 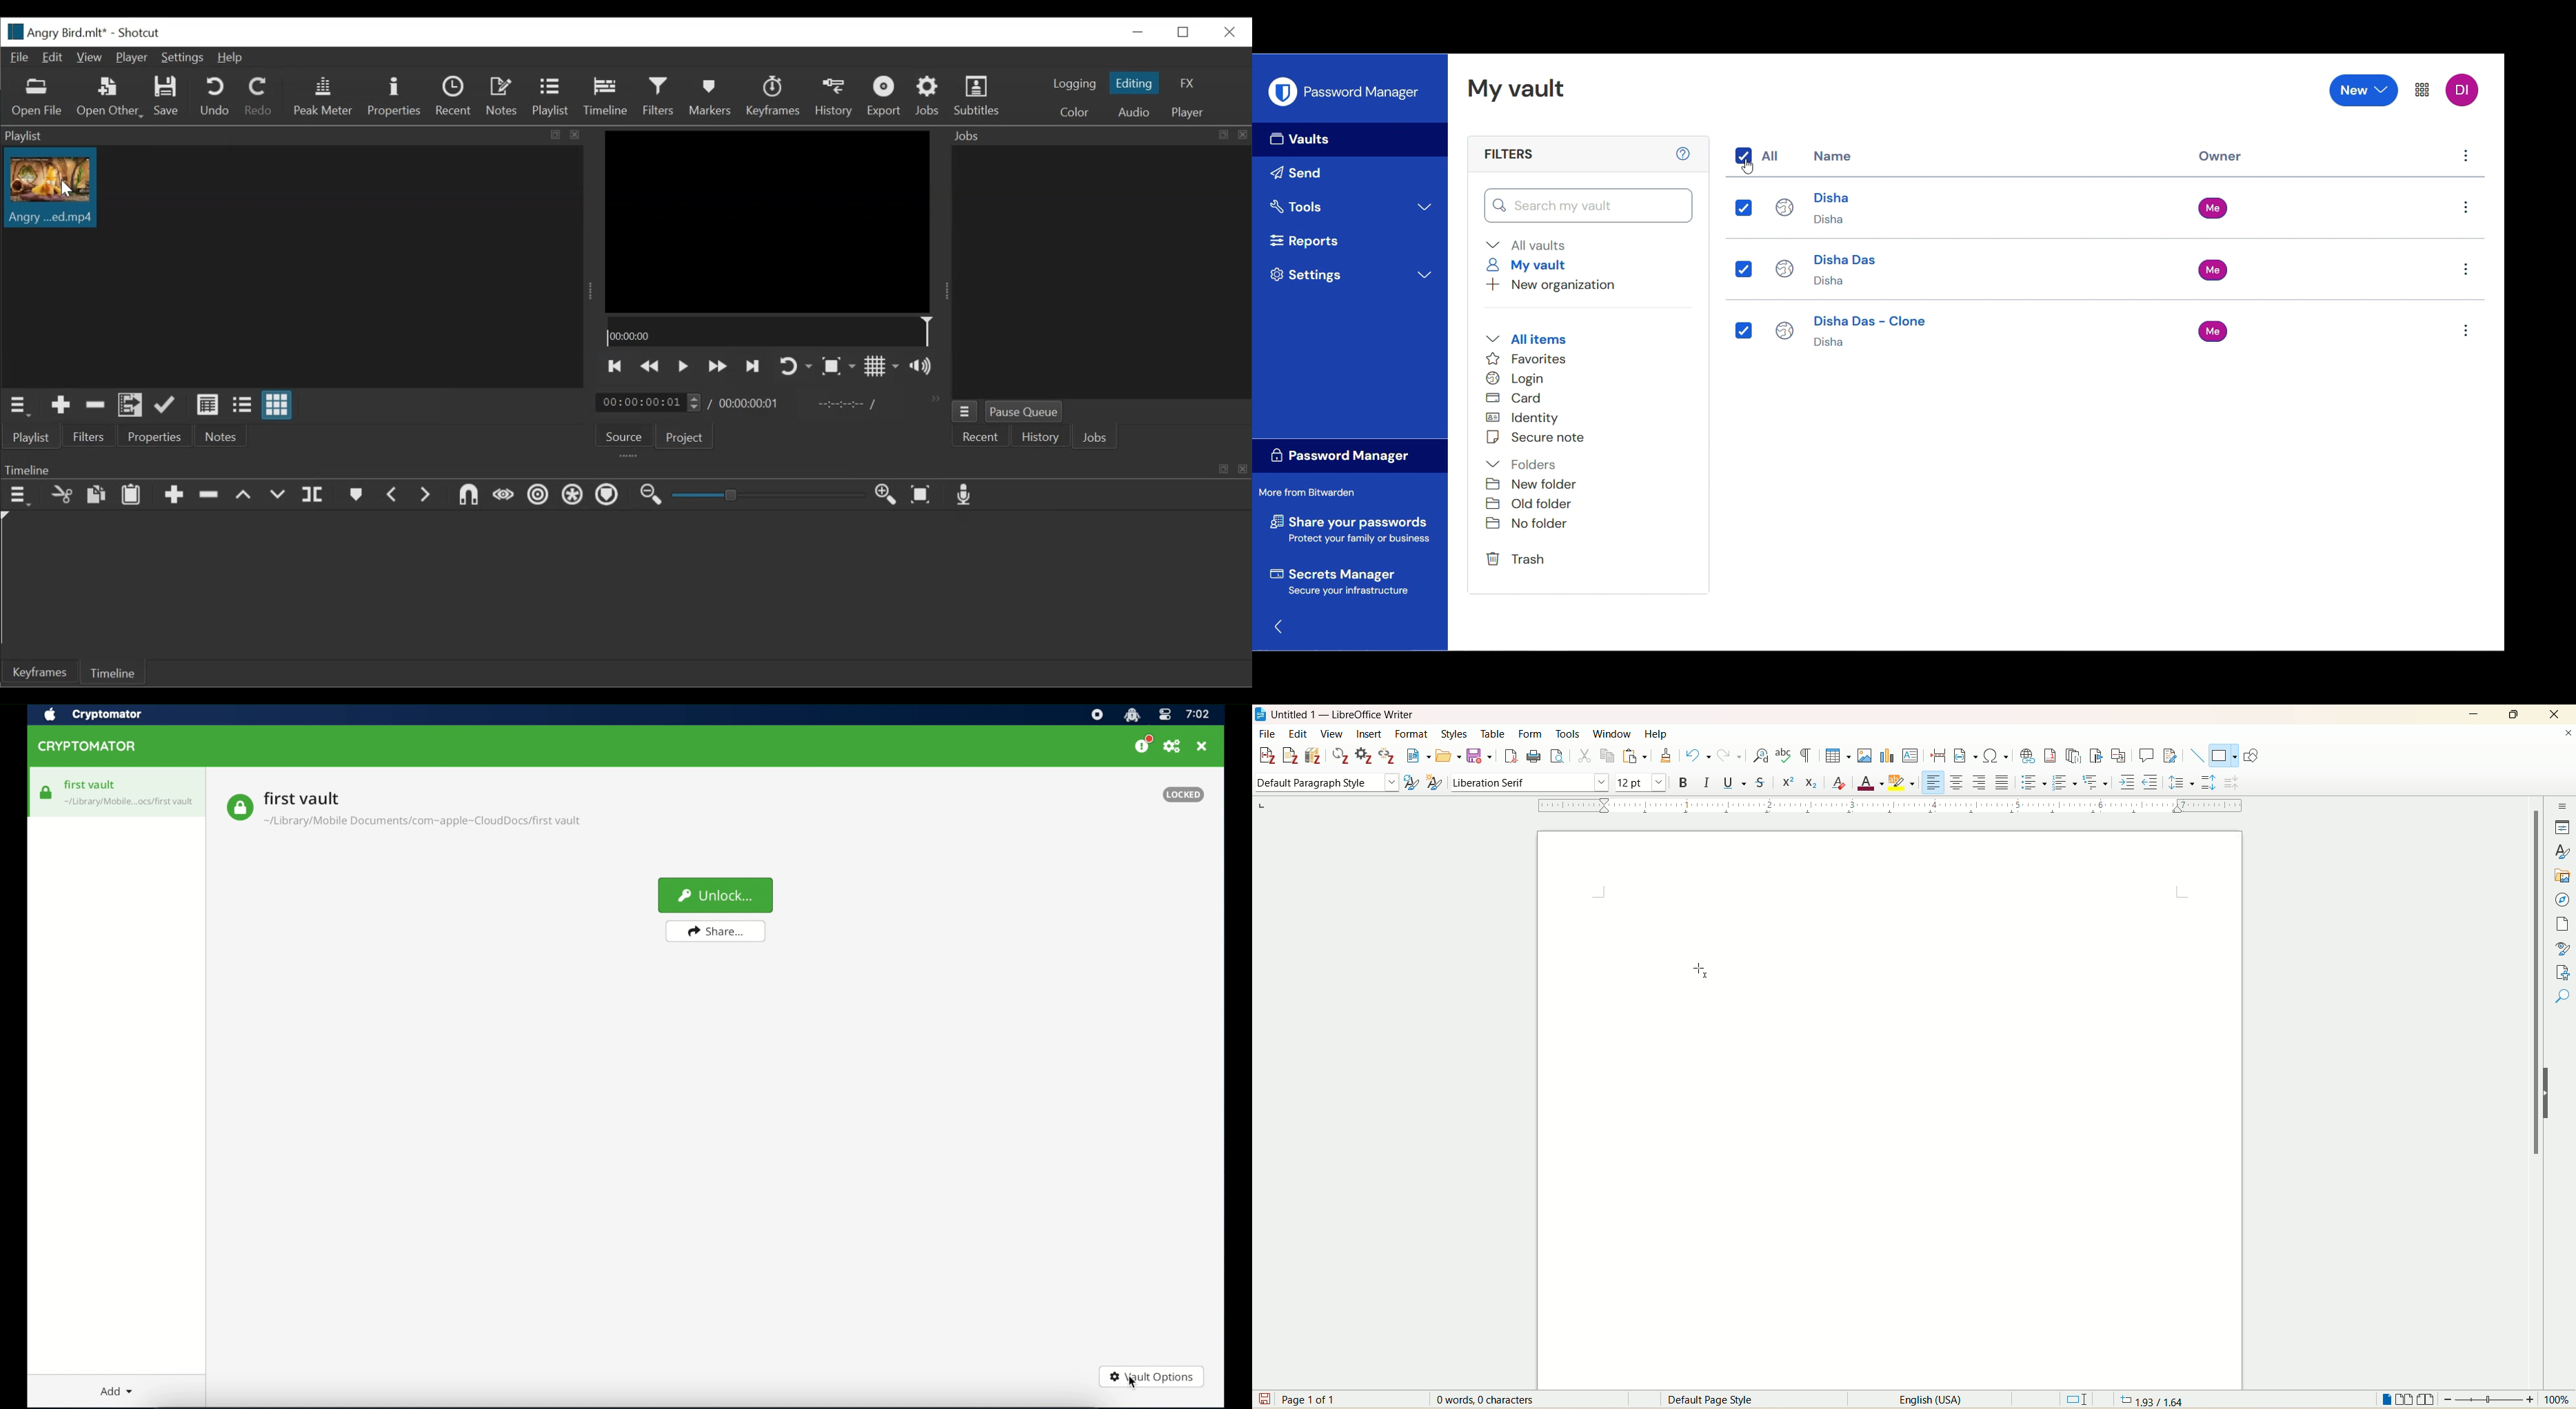 I want to click on vault location, so click(x=424, y=823).